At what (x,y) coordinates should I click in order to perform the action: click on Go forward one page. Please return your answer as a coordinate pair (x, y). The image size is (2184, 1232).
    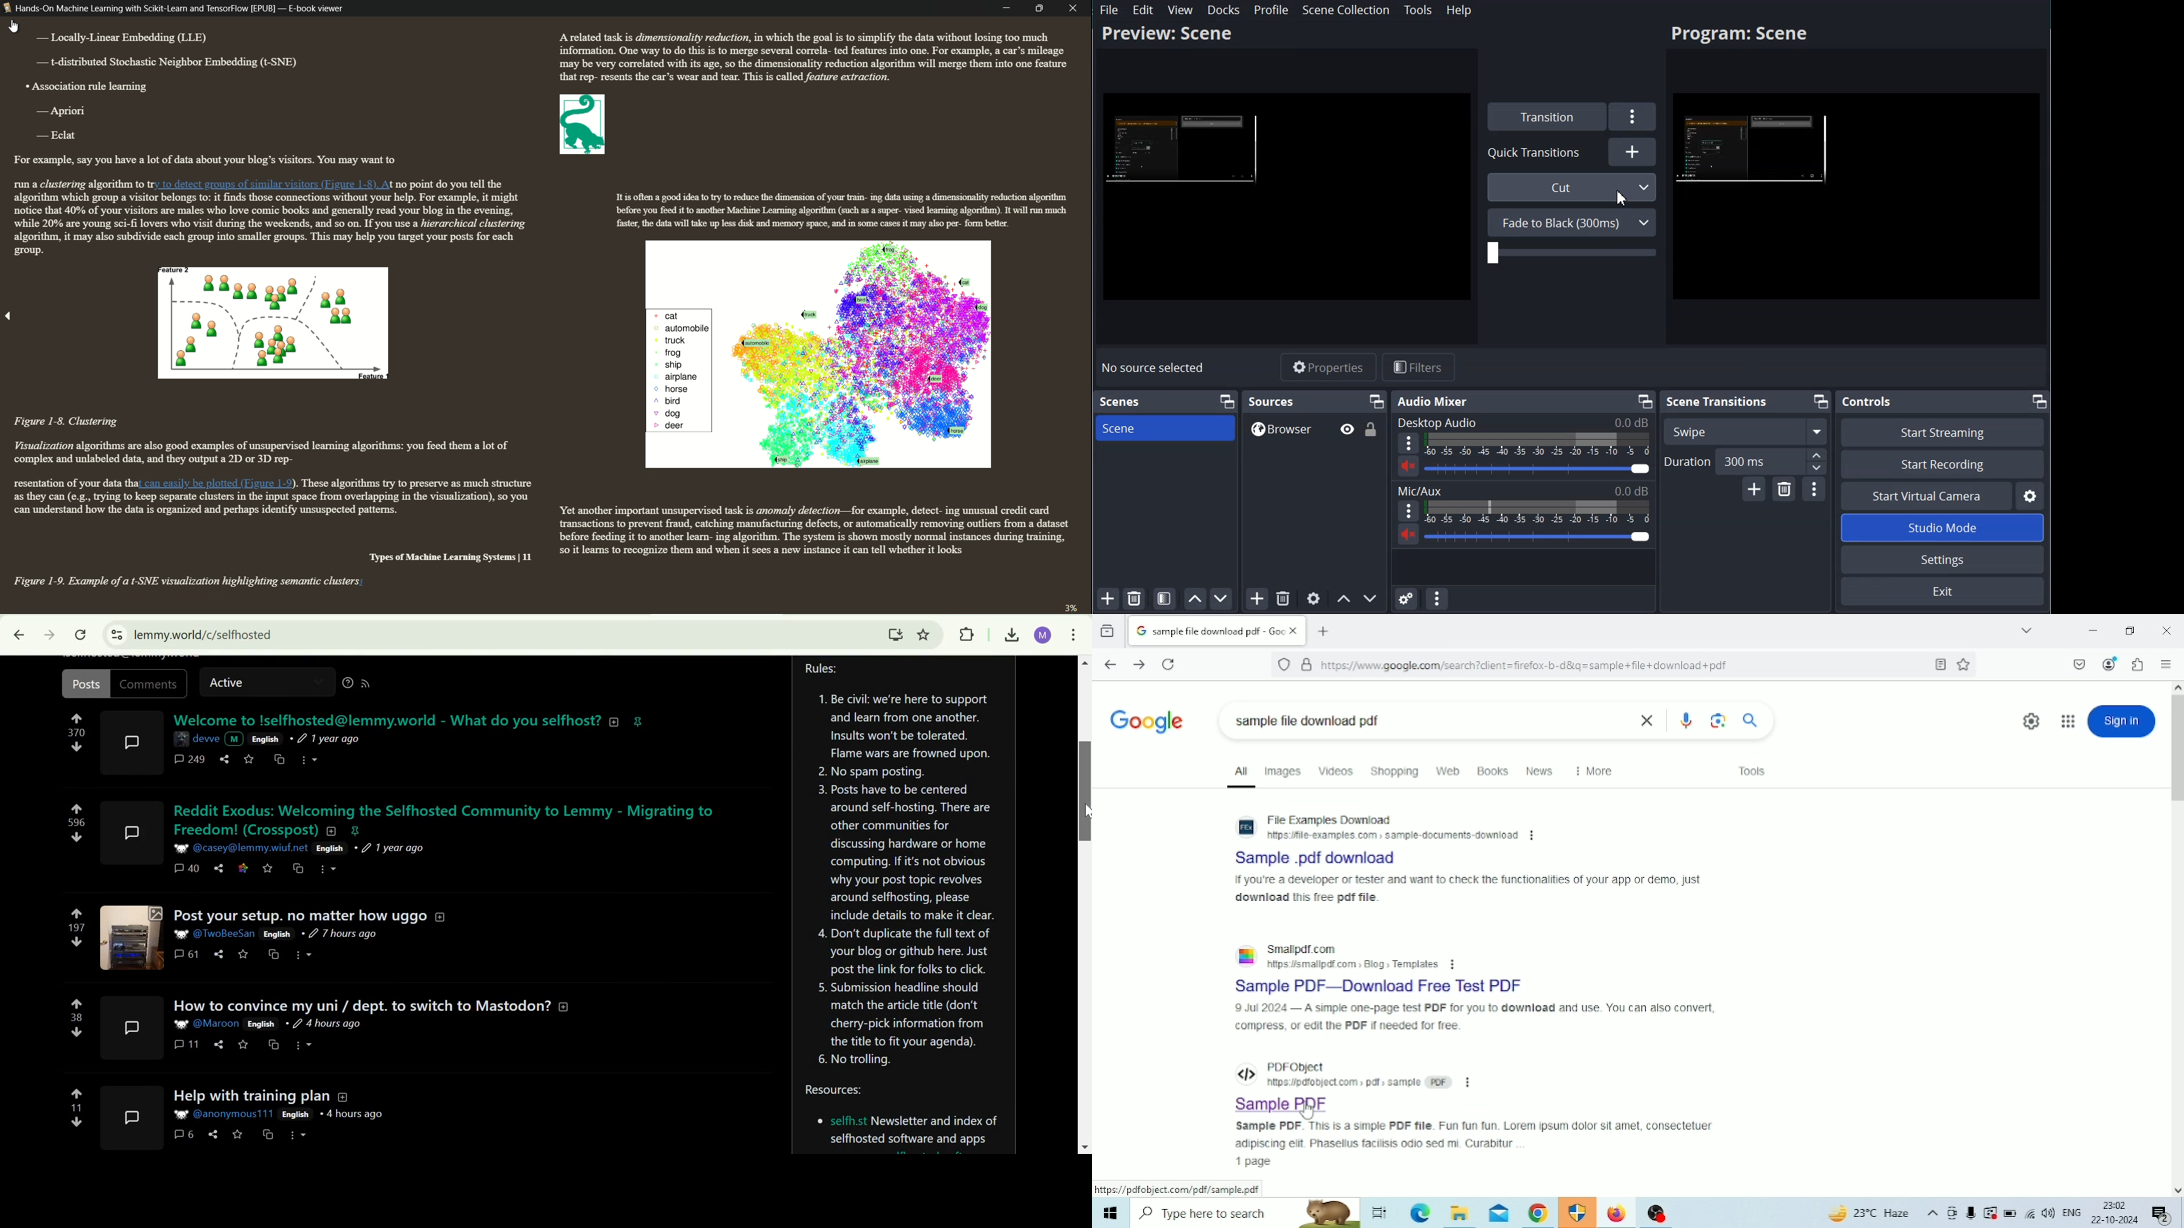
    Looking at the image, I should click on (1138, 664).